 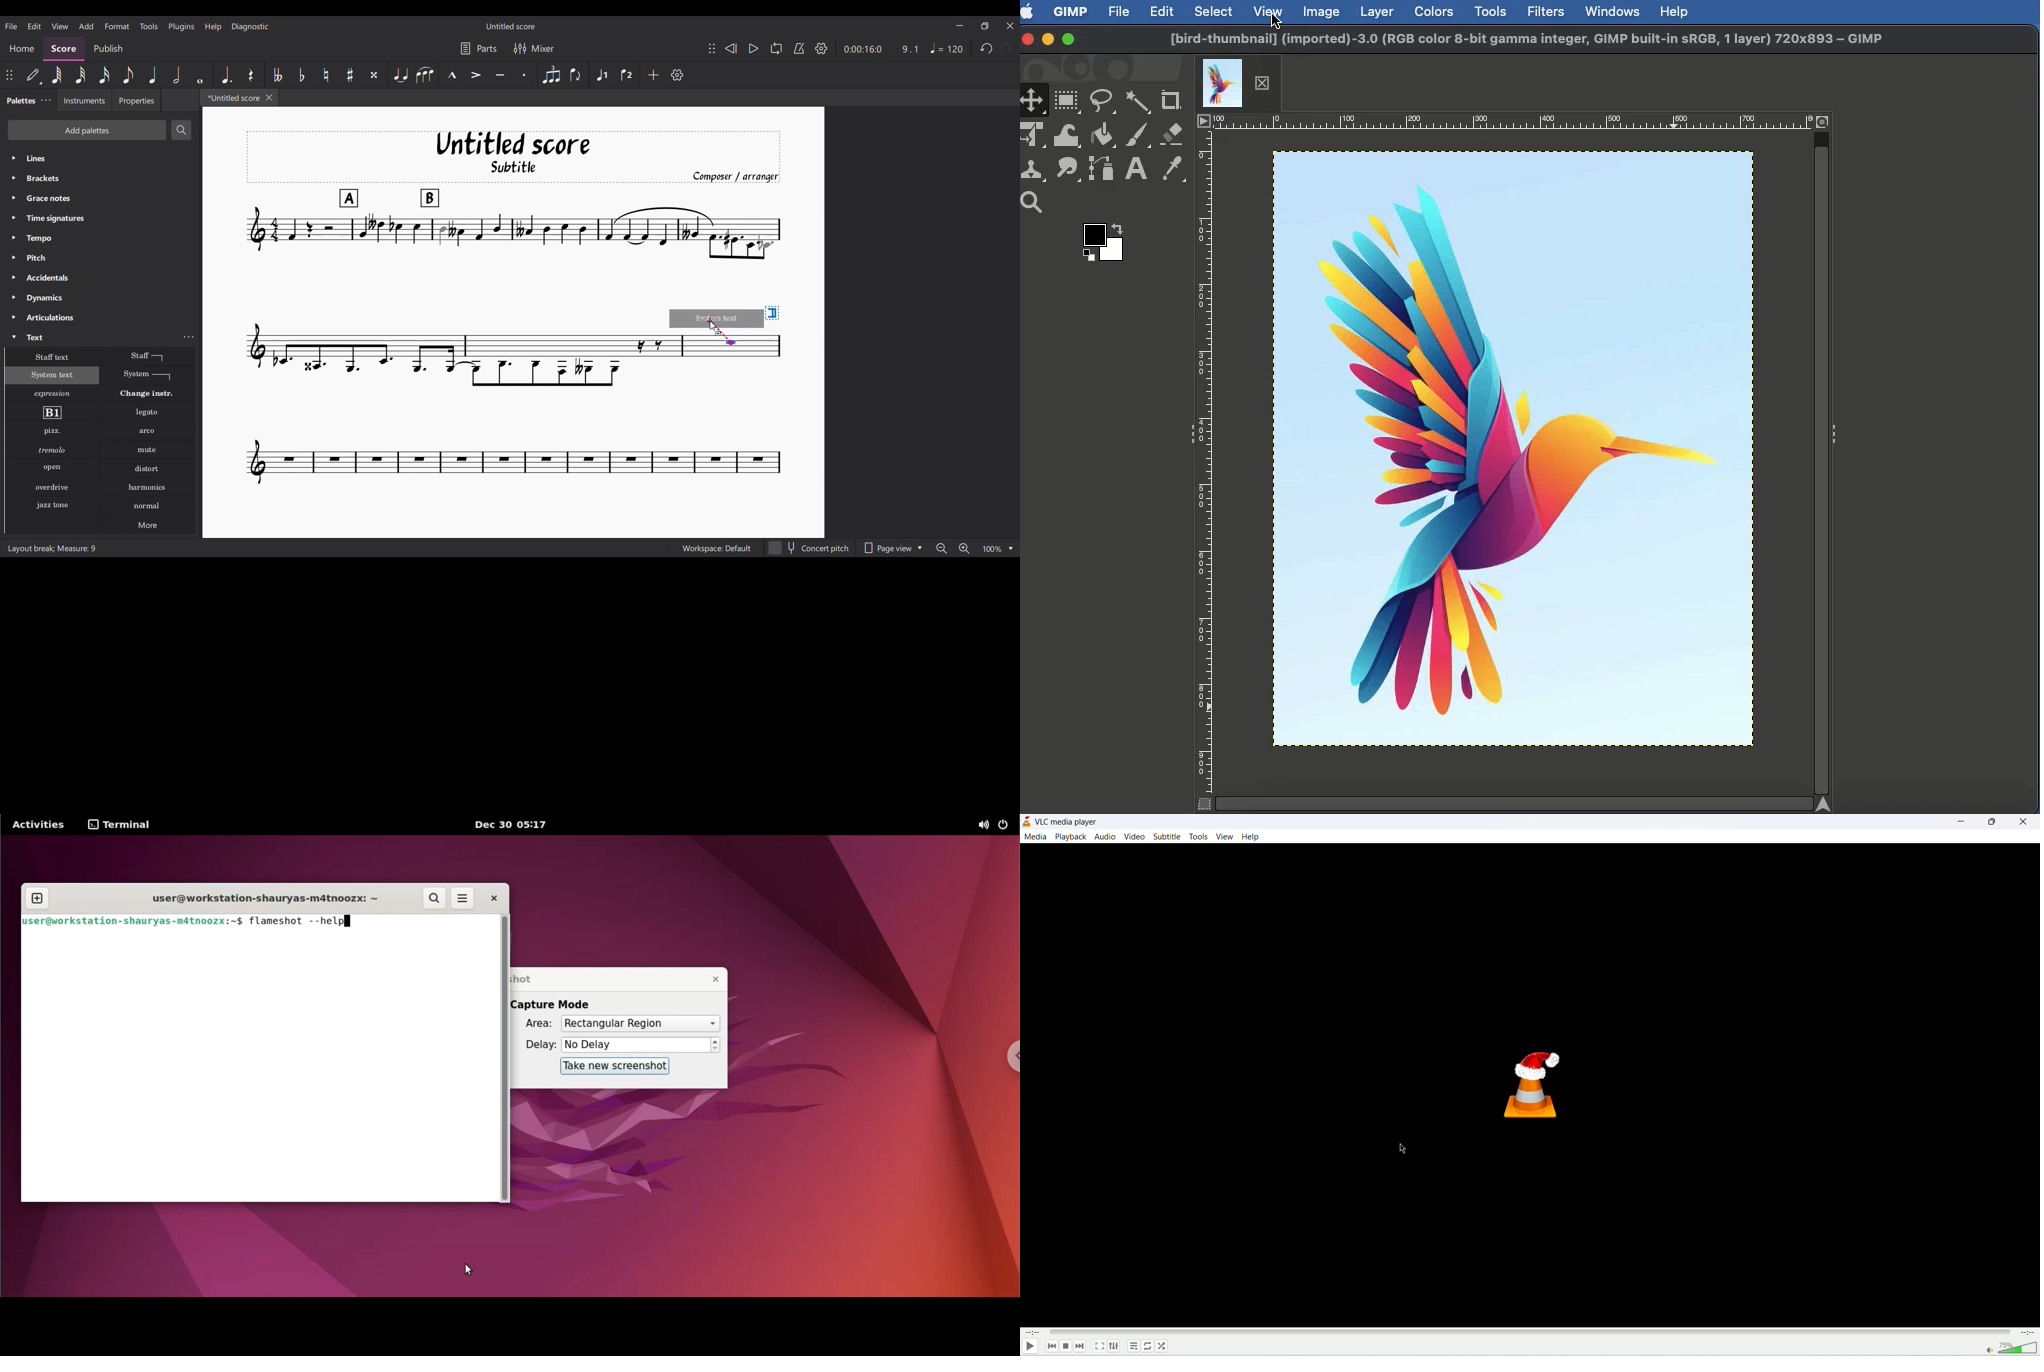 I want to click on Terminal menu, so click(x=123, y=825).